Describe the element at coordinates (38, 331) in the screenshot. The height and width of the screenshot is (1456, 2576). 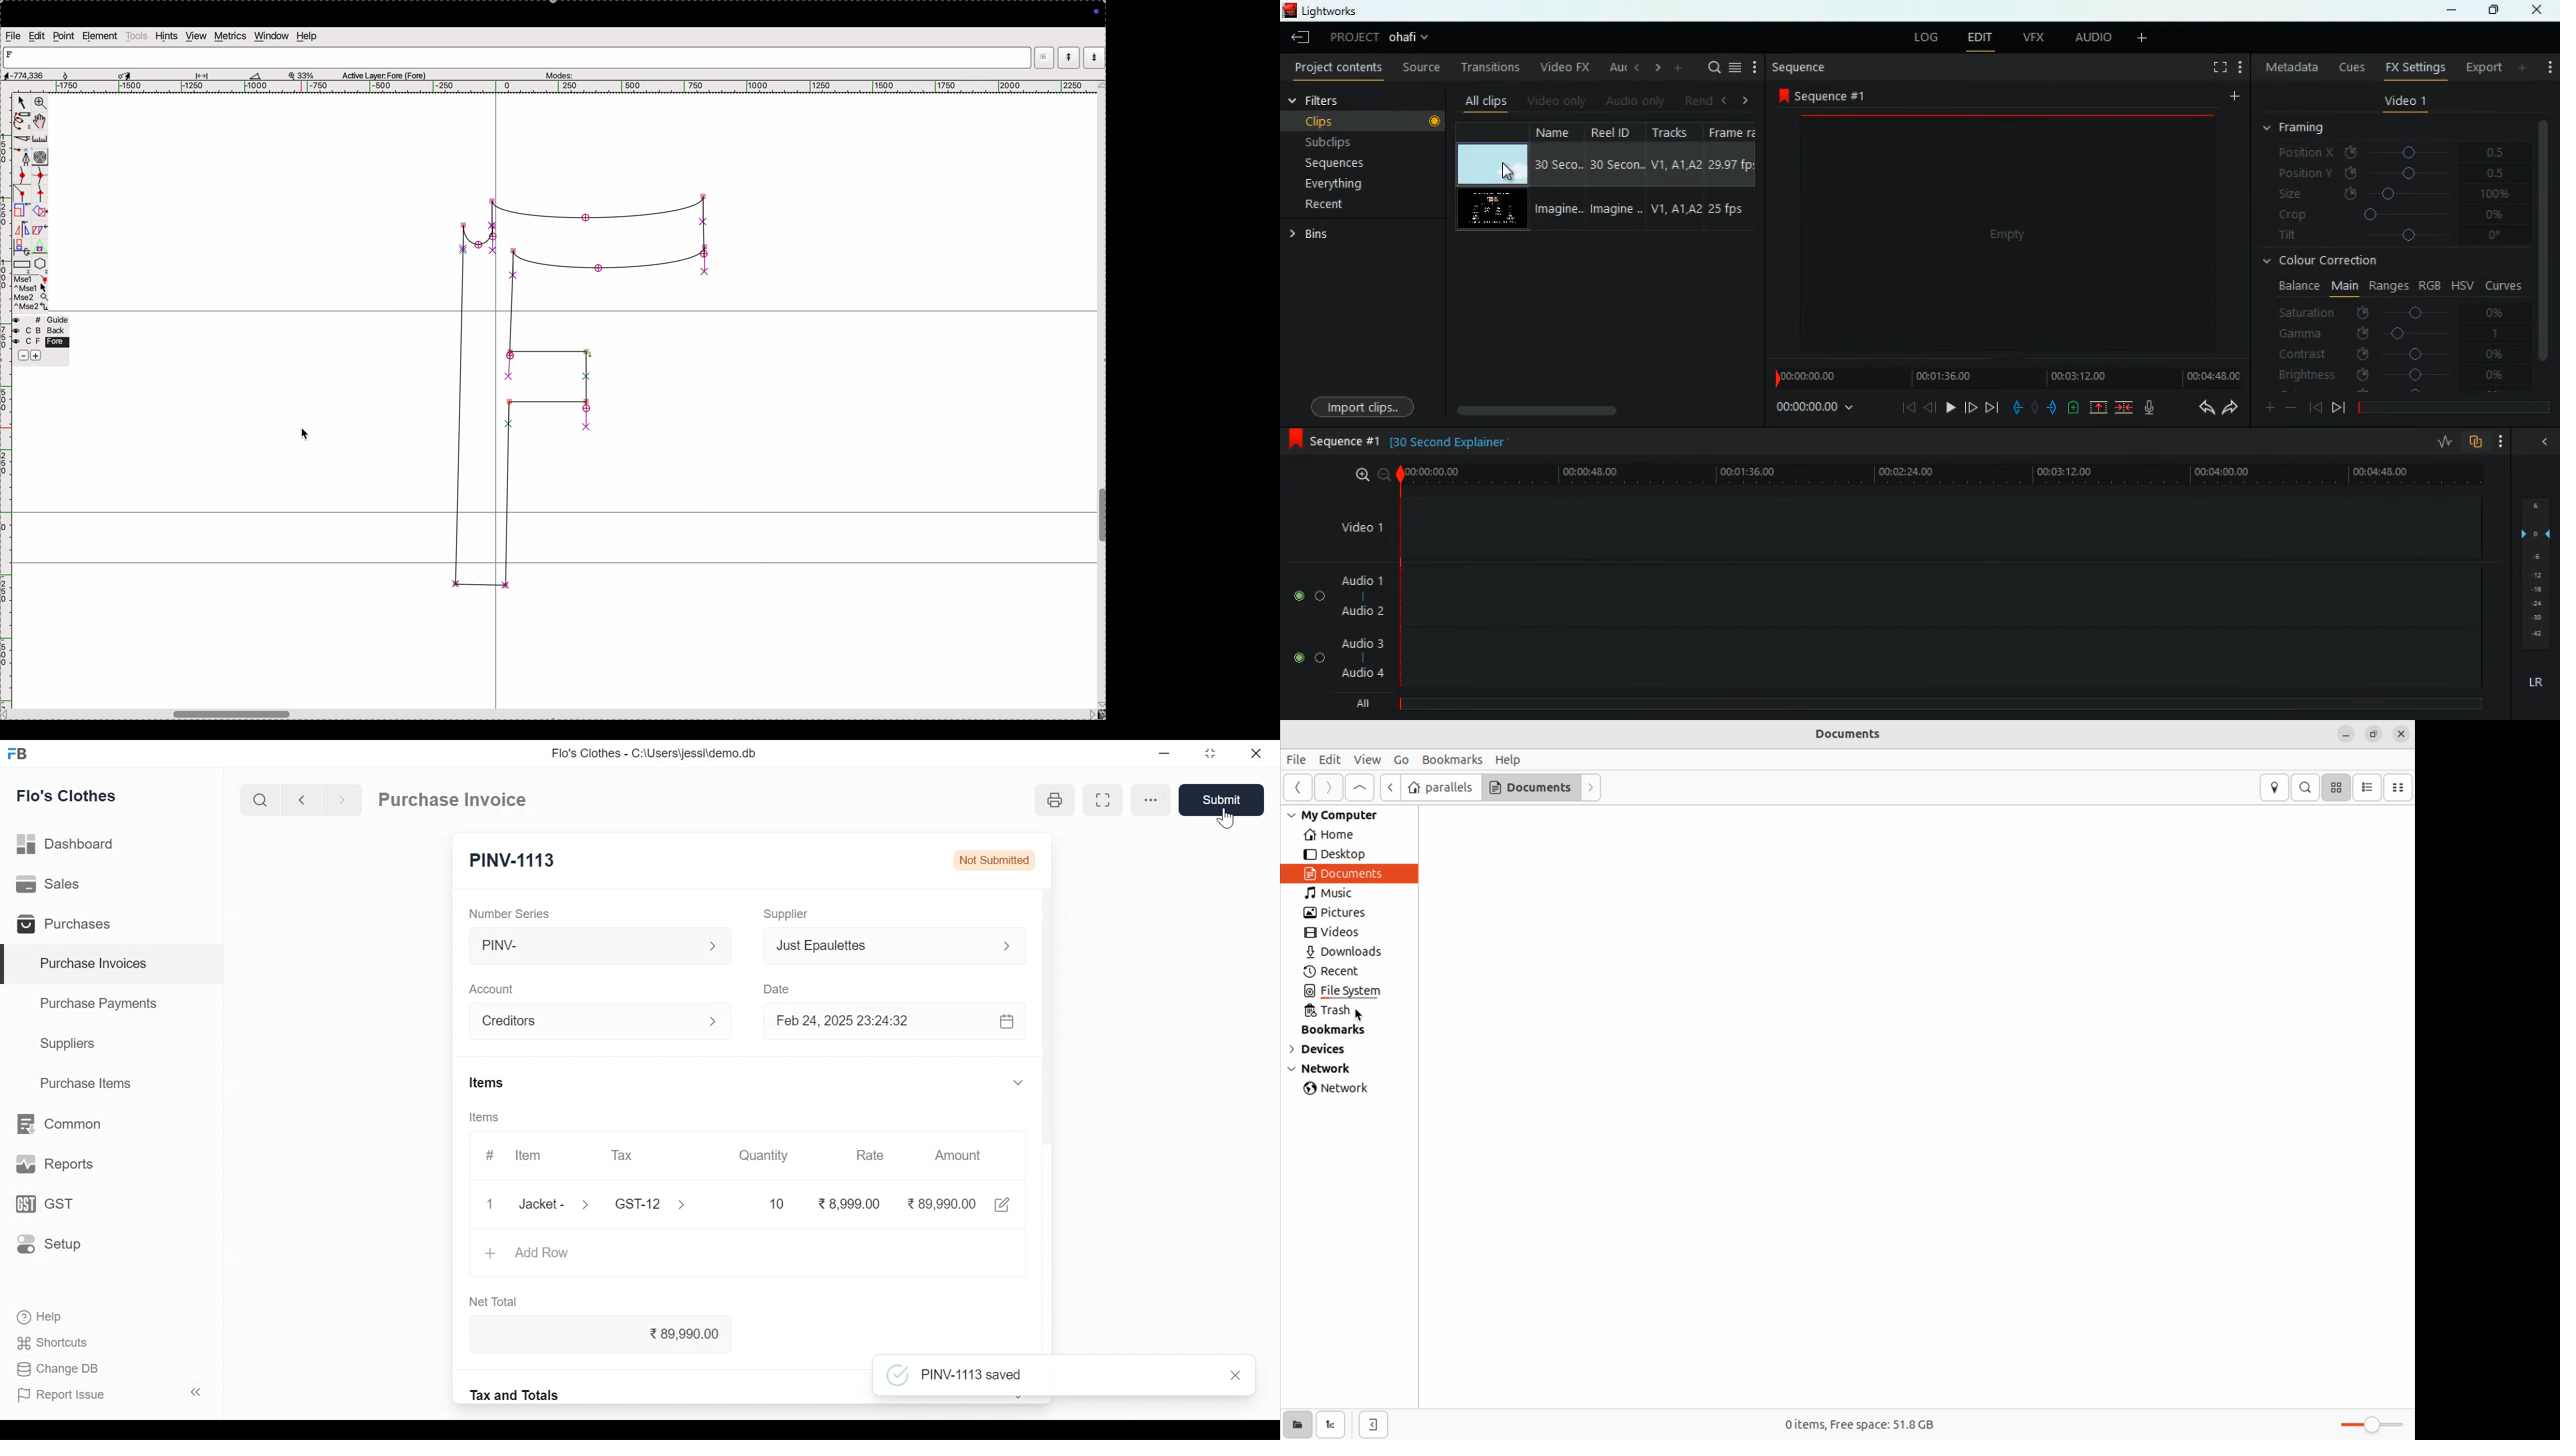
I see `back` at that location.